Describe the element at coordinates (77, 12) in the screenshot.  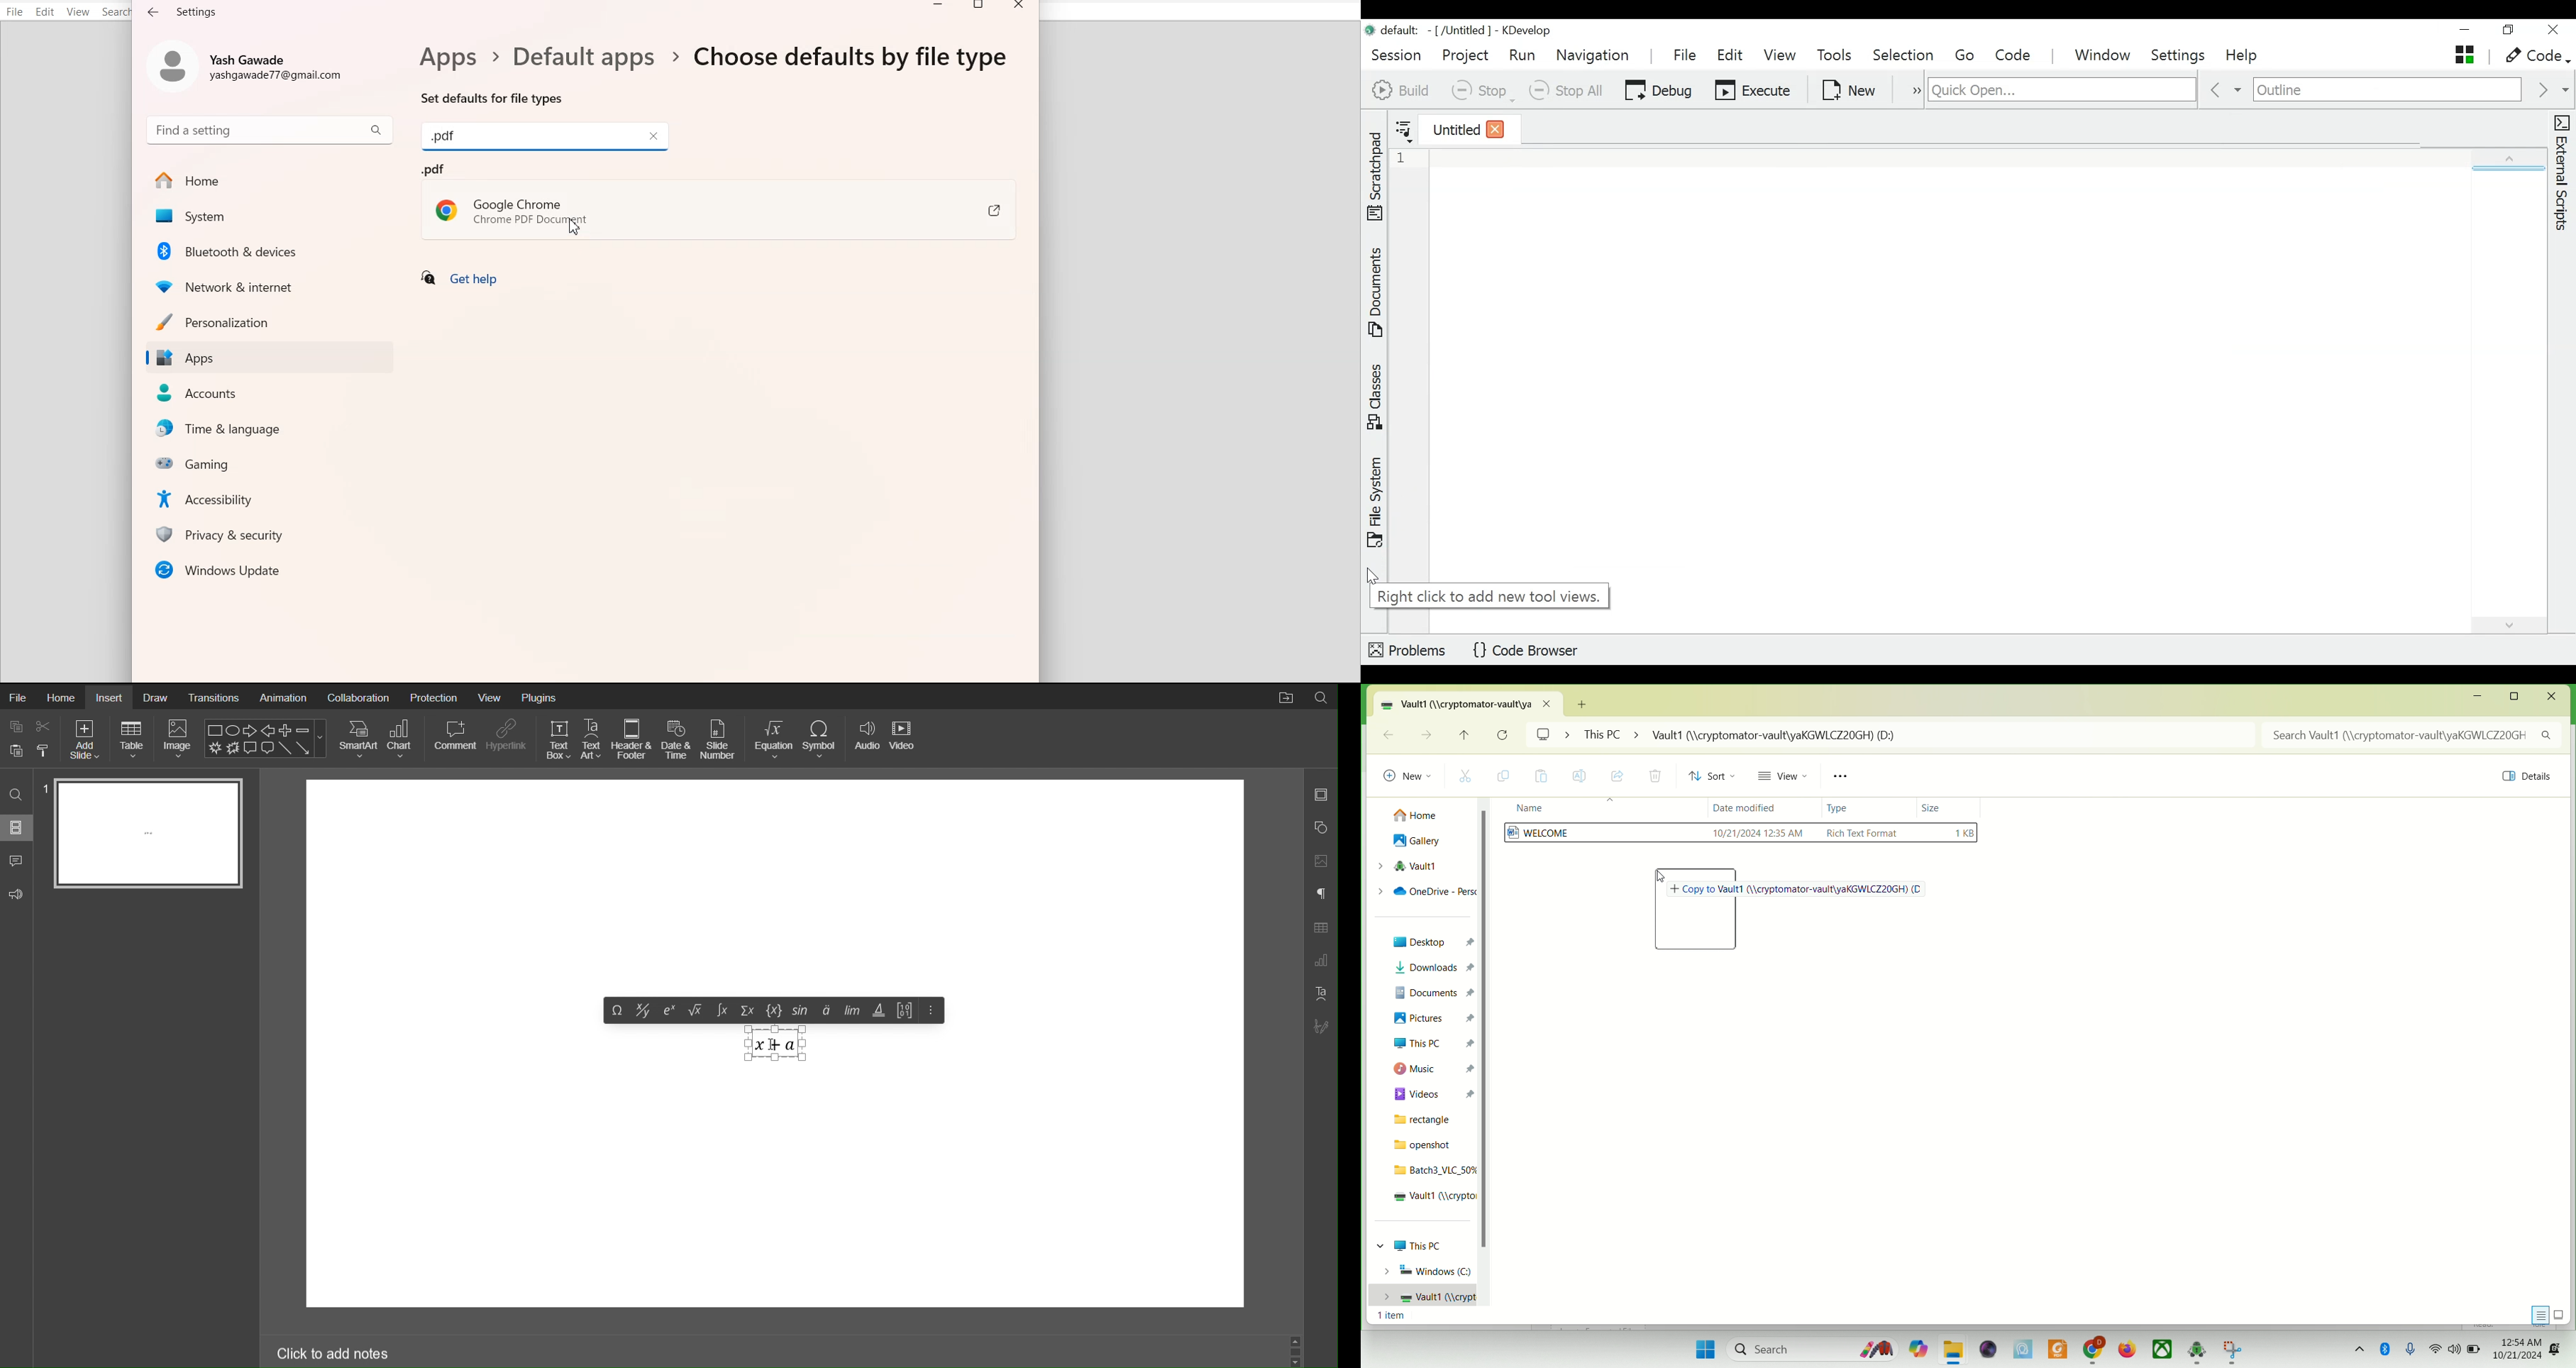
I see `View` at that location.